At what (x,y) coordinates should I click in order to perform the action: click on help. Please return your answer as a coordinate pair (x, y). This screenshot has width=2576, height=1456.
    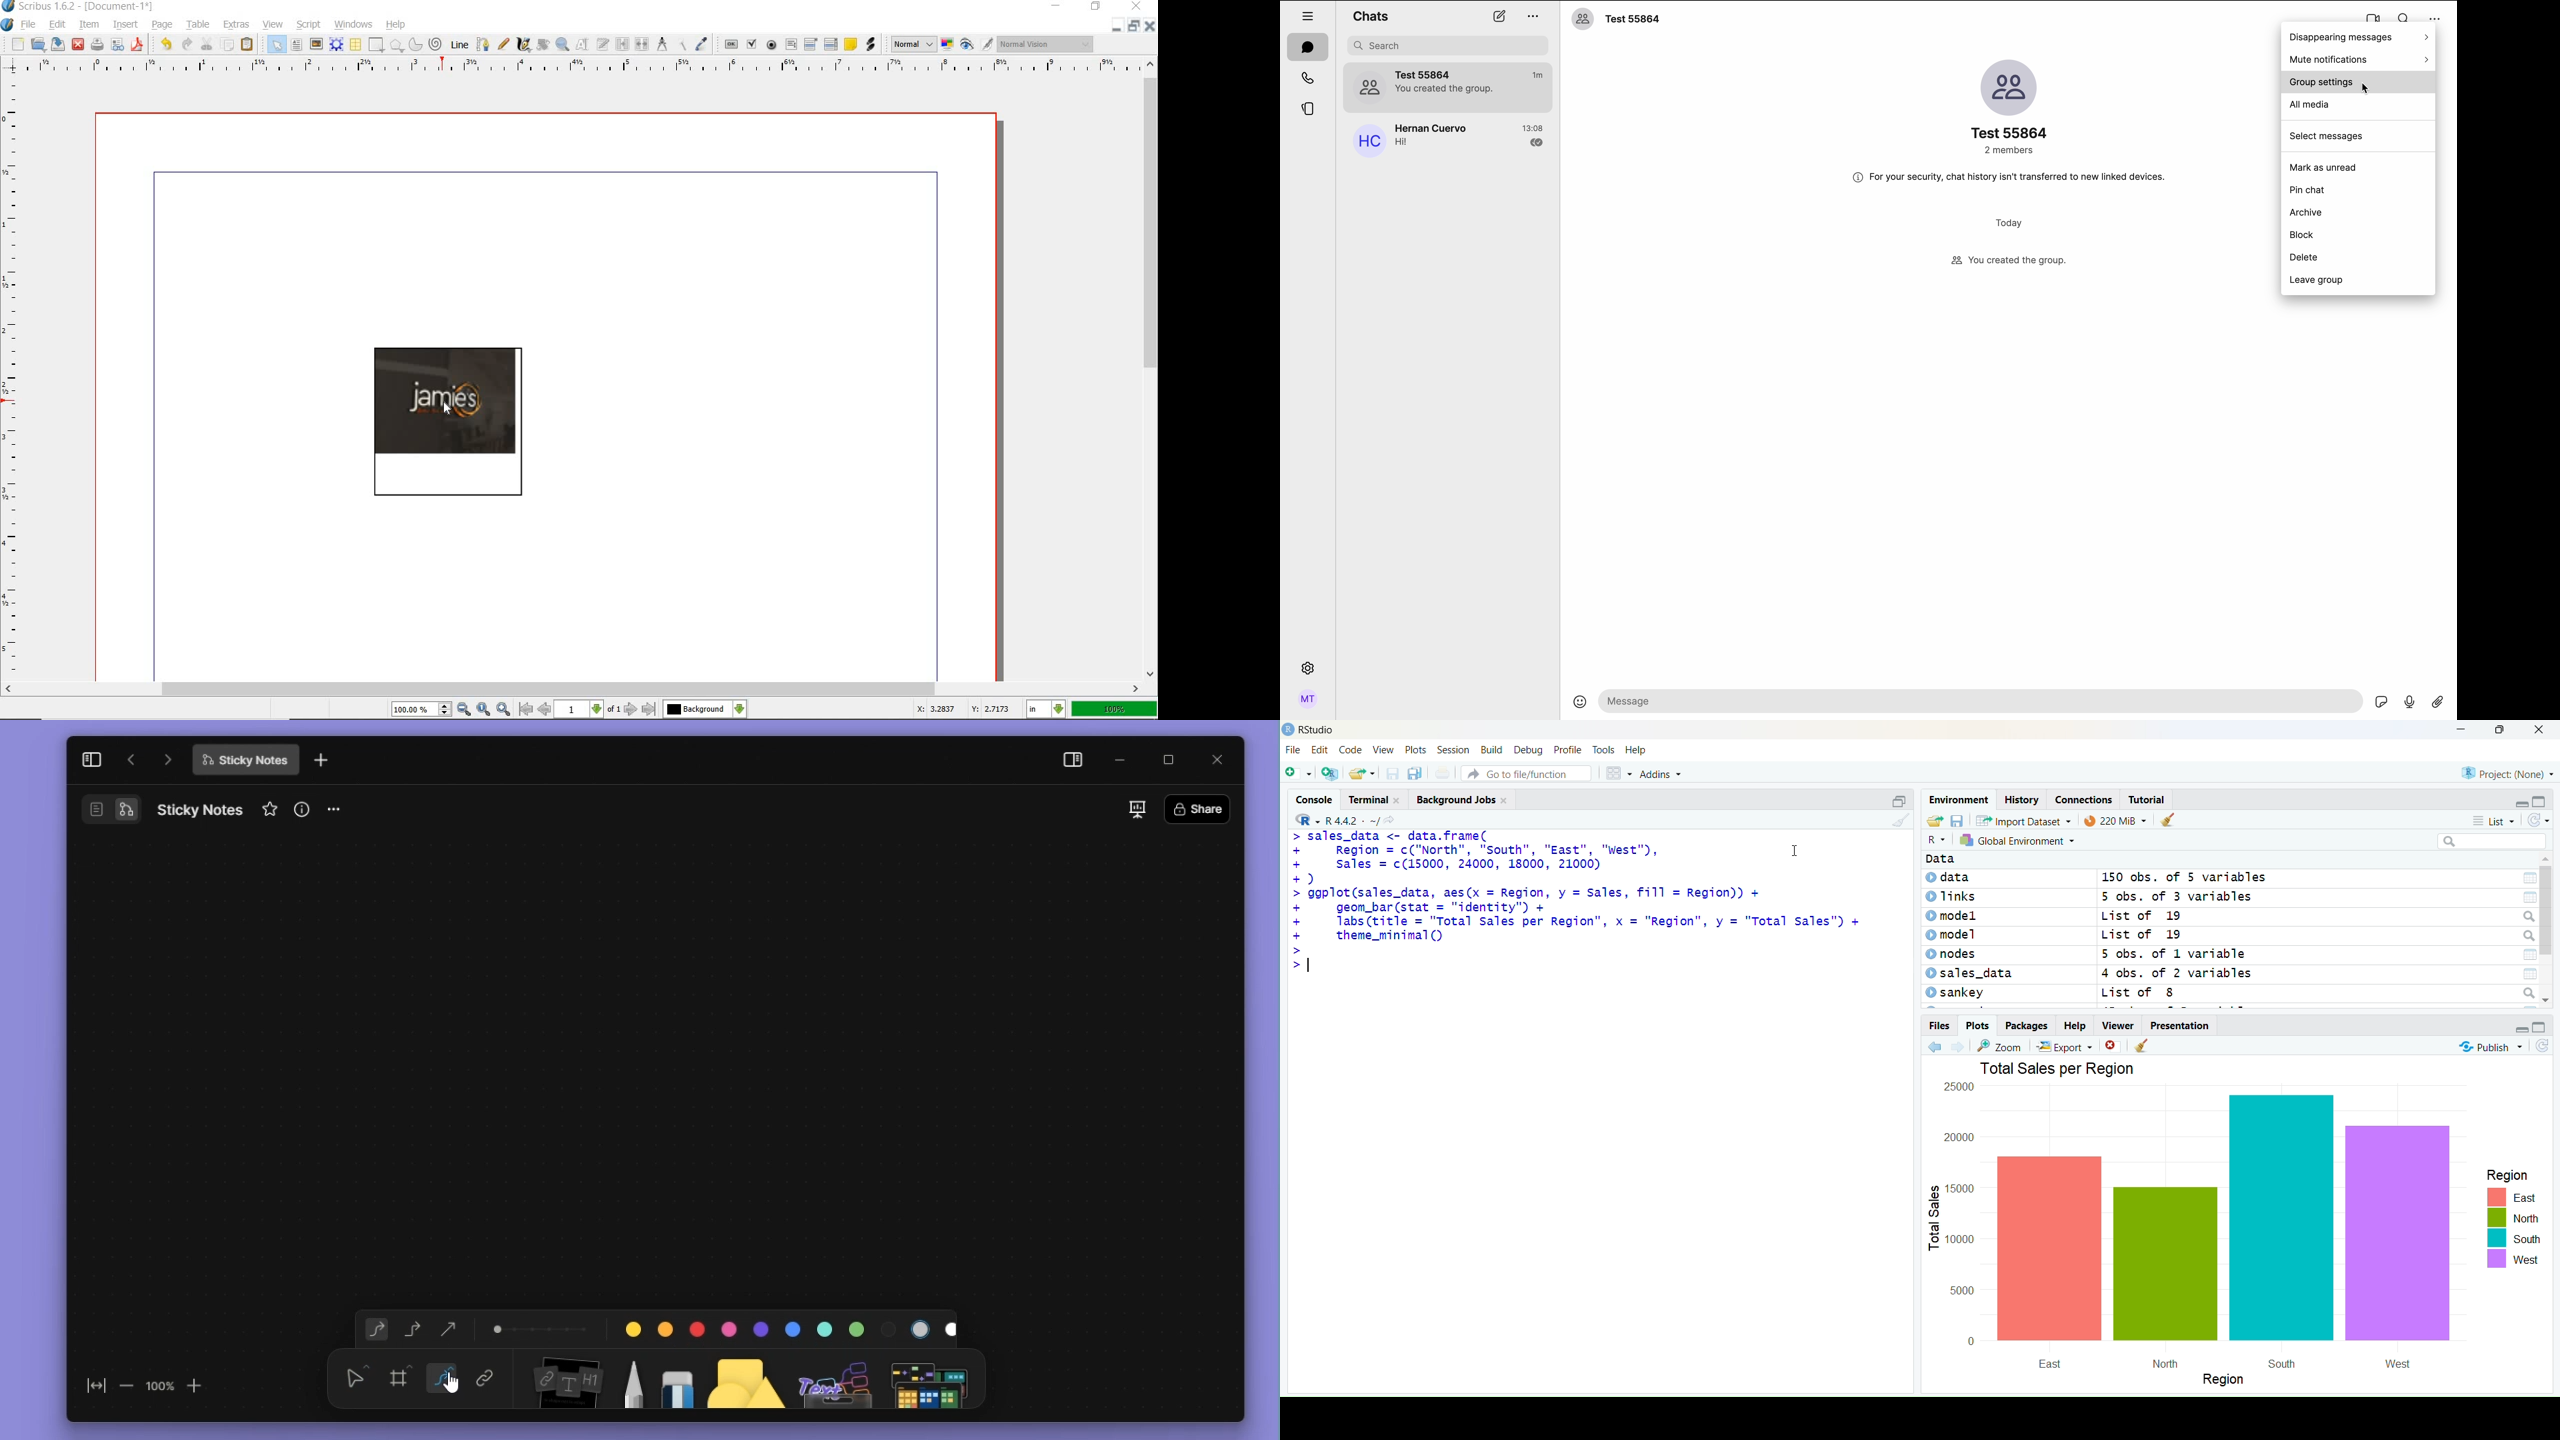
    Looking at the image, I should click on (398, 25).